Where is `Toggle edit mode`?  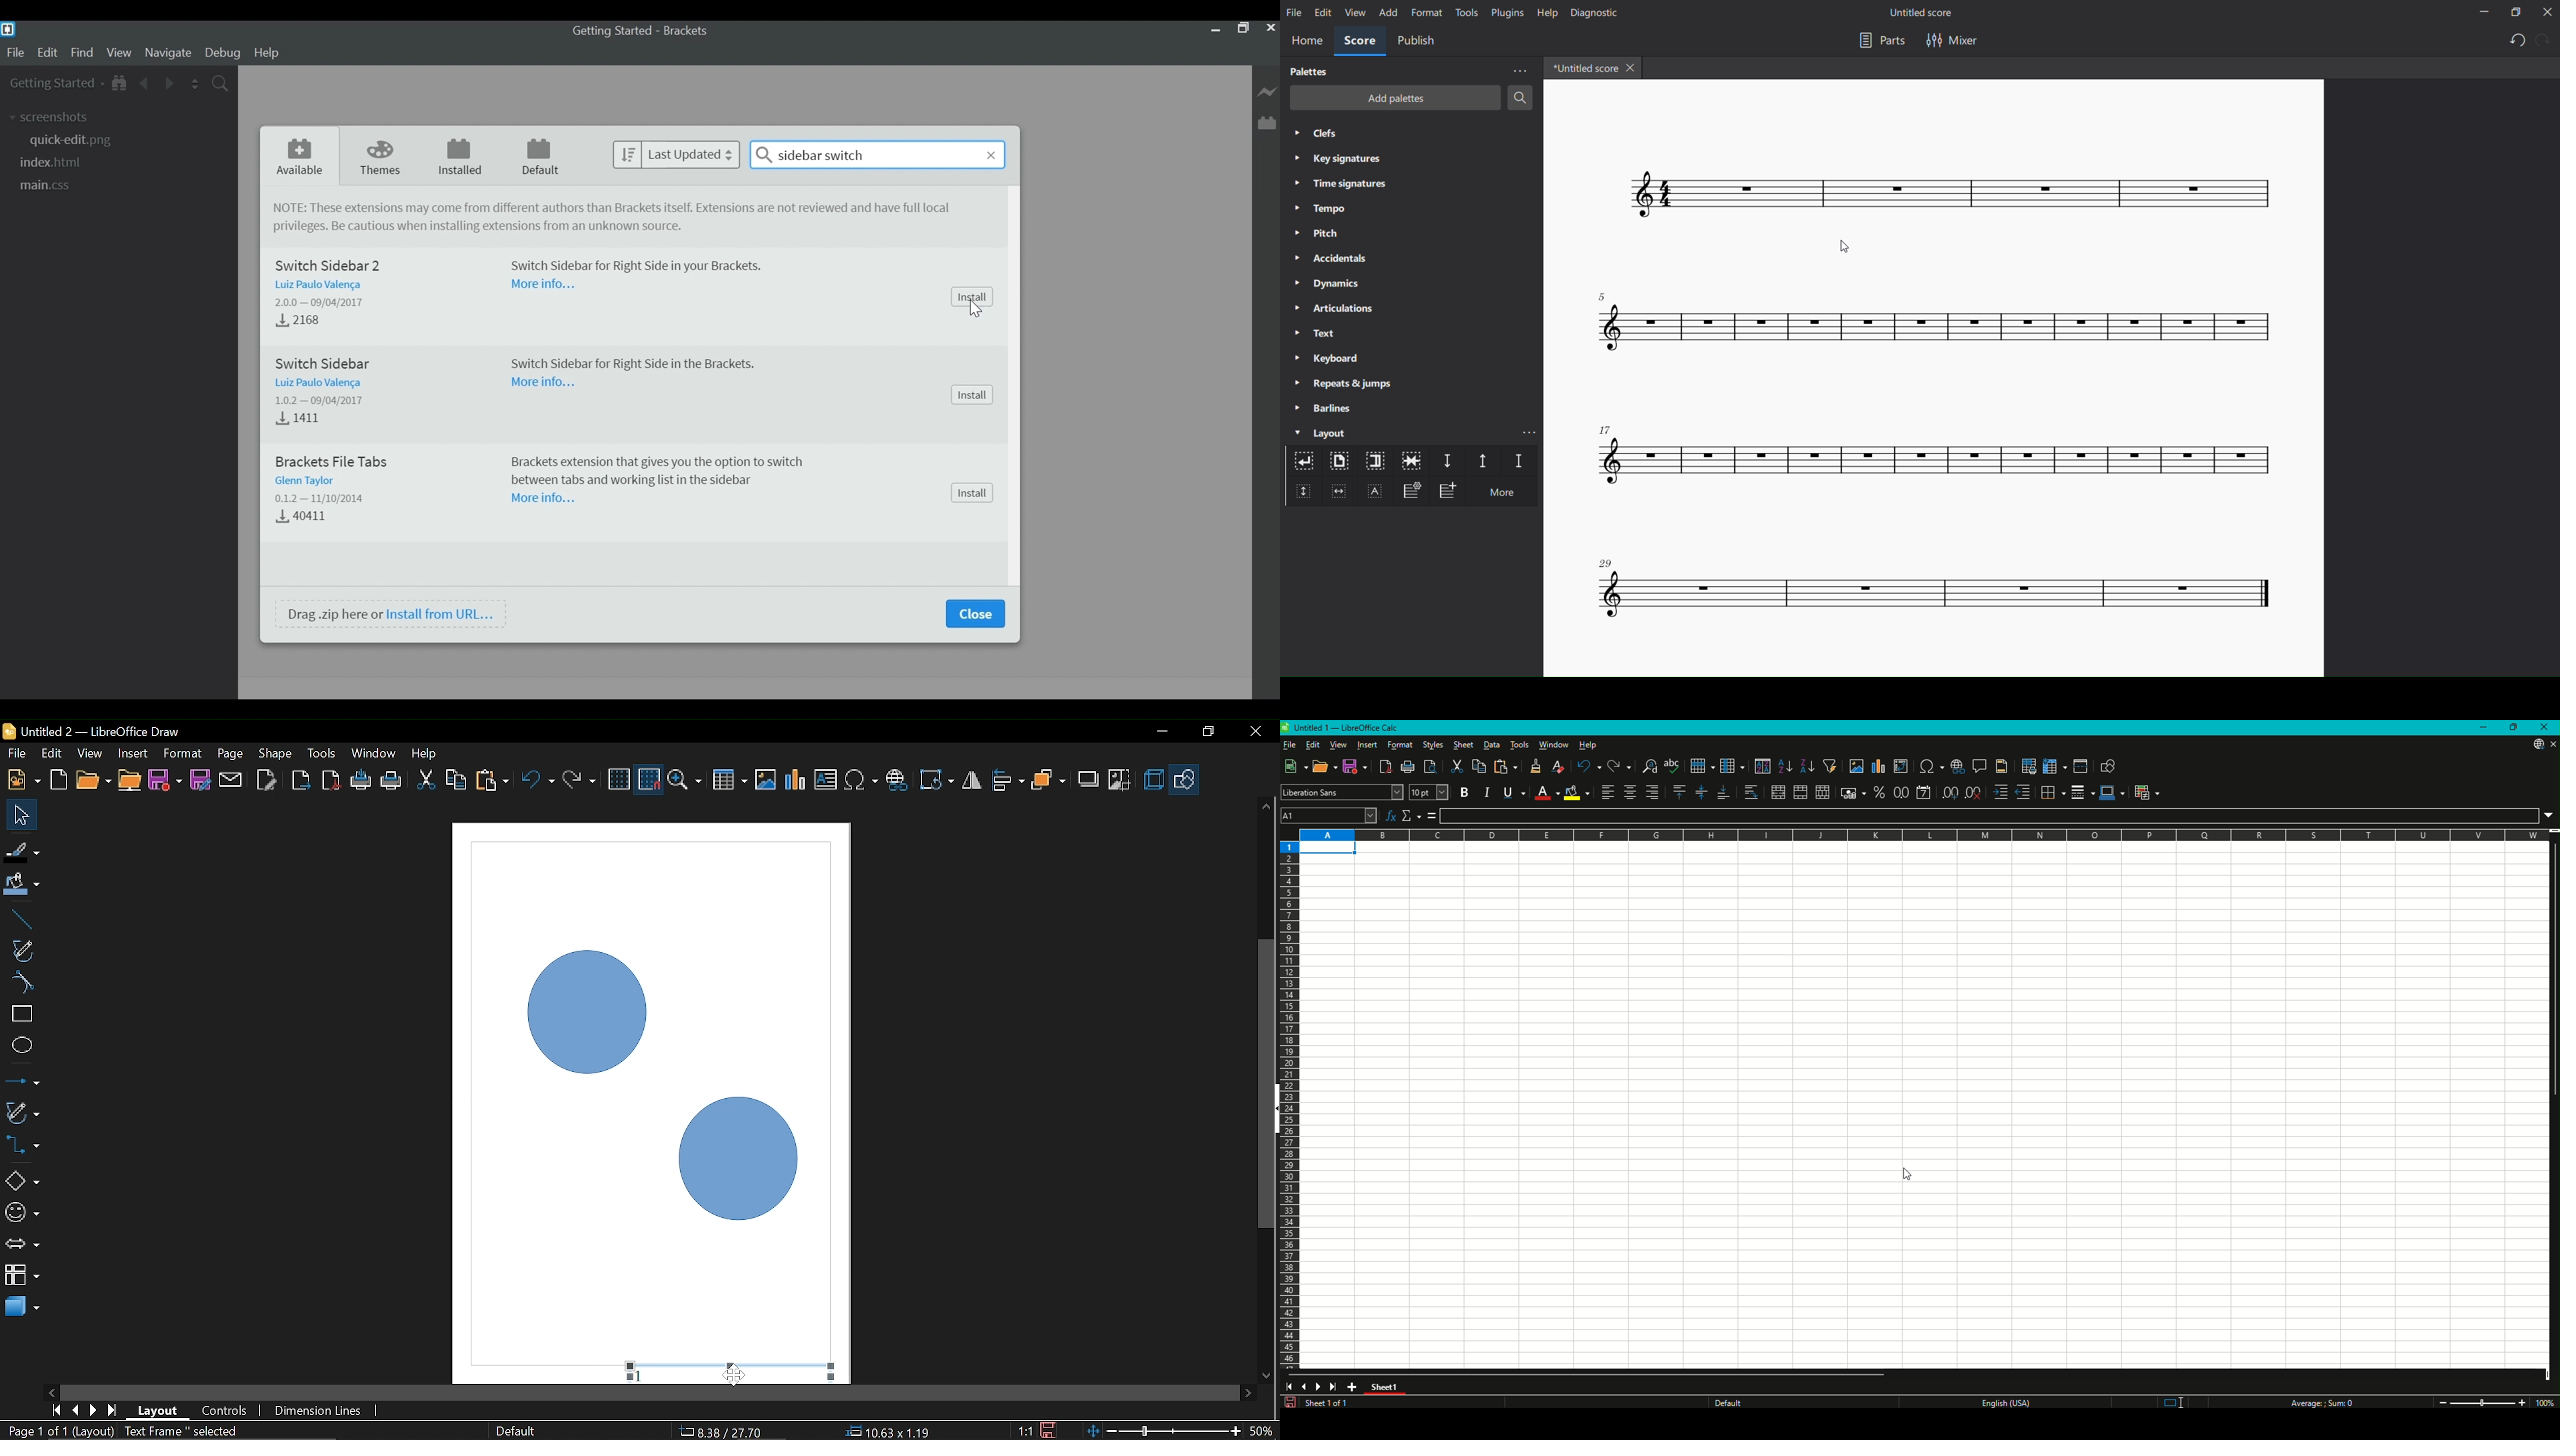 Toggle edit mode is located at coordinates (268, 779).